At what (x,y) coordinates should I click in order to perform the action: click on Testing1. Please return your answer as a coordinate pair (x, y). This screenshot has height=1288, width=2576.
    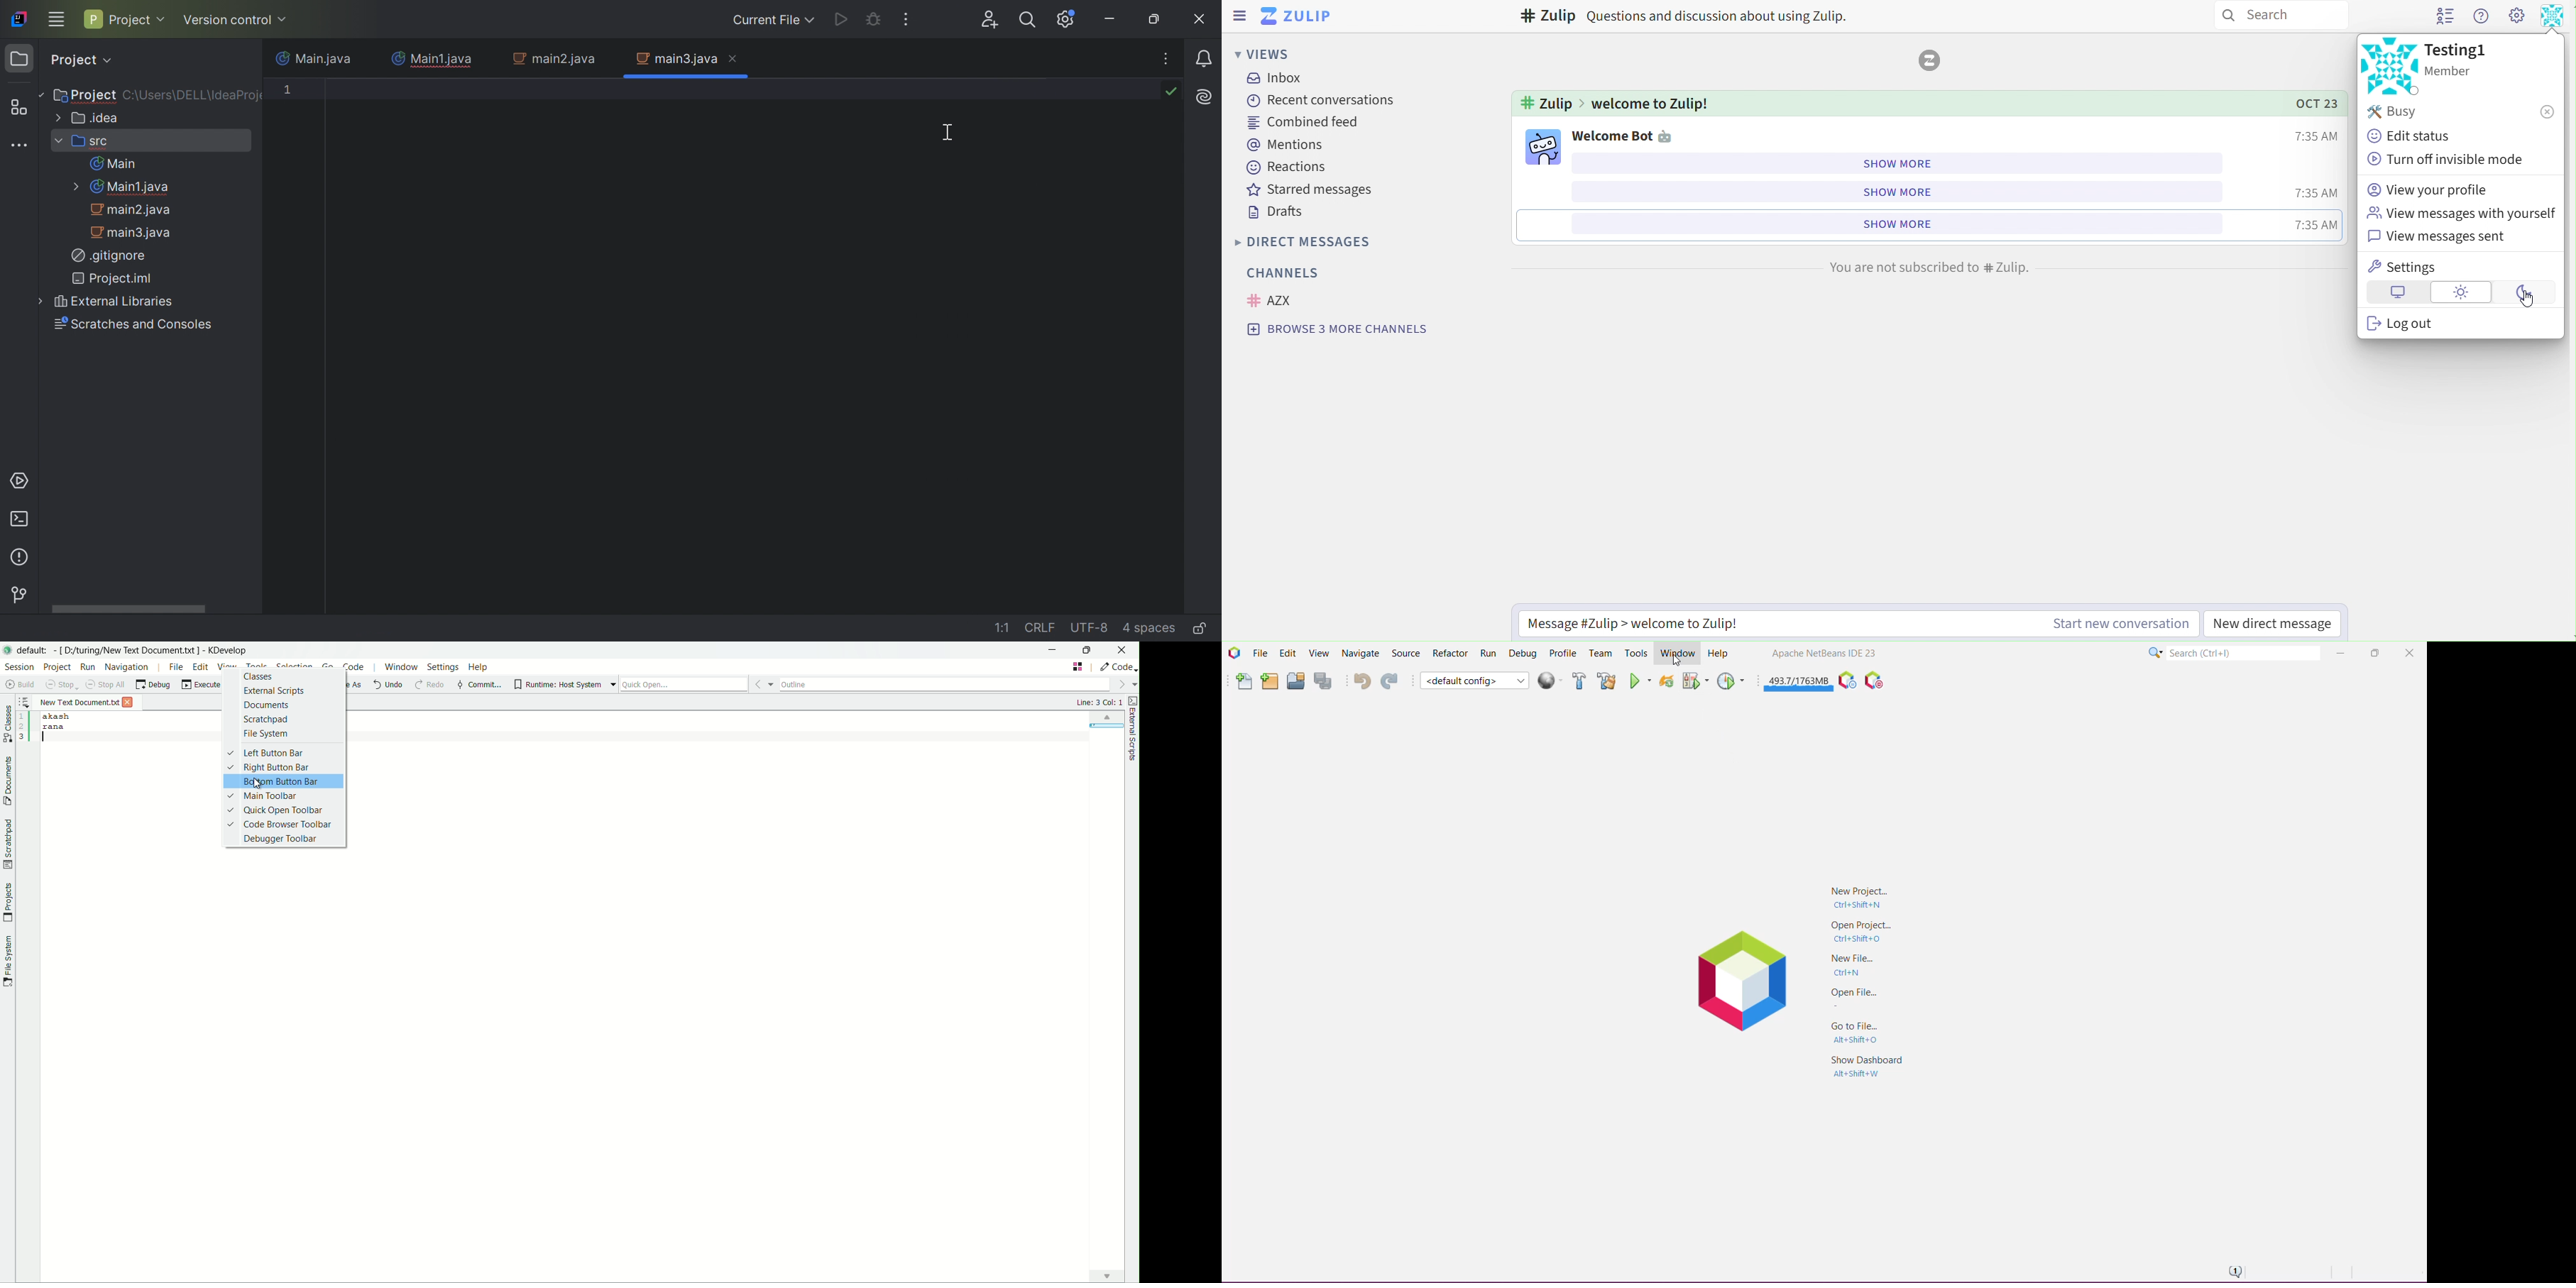
    Looking at the image, I should click on (2461, 48).